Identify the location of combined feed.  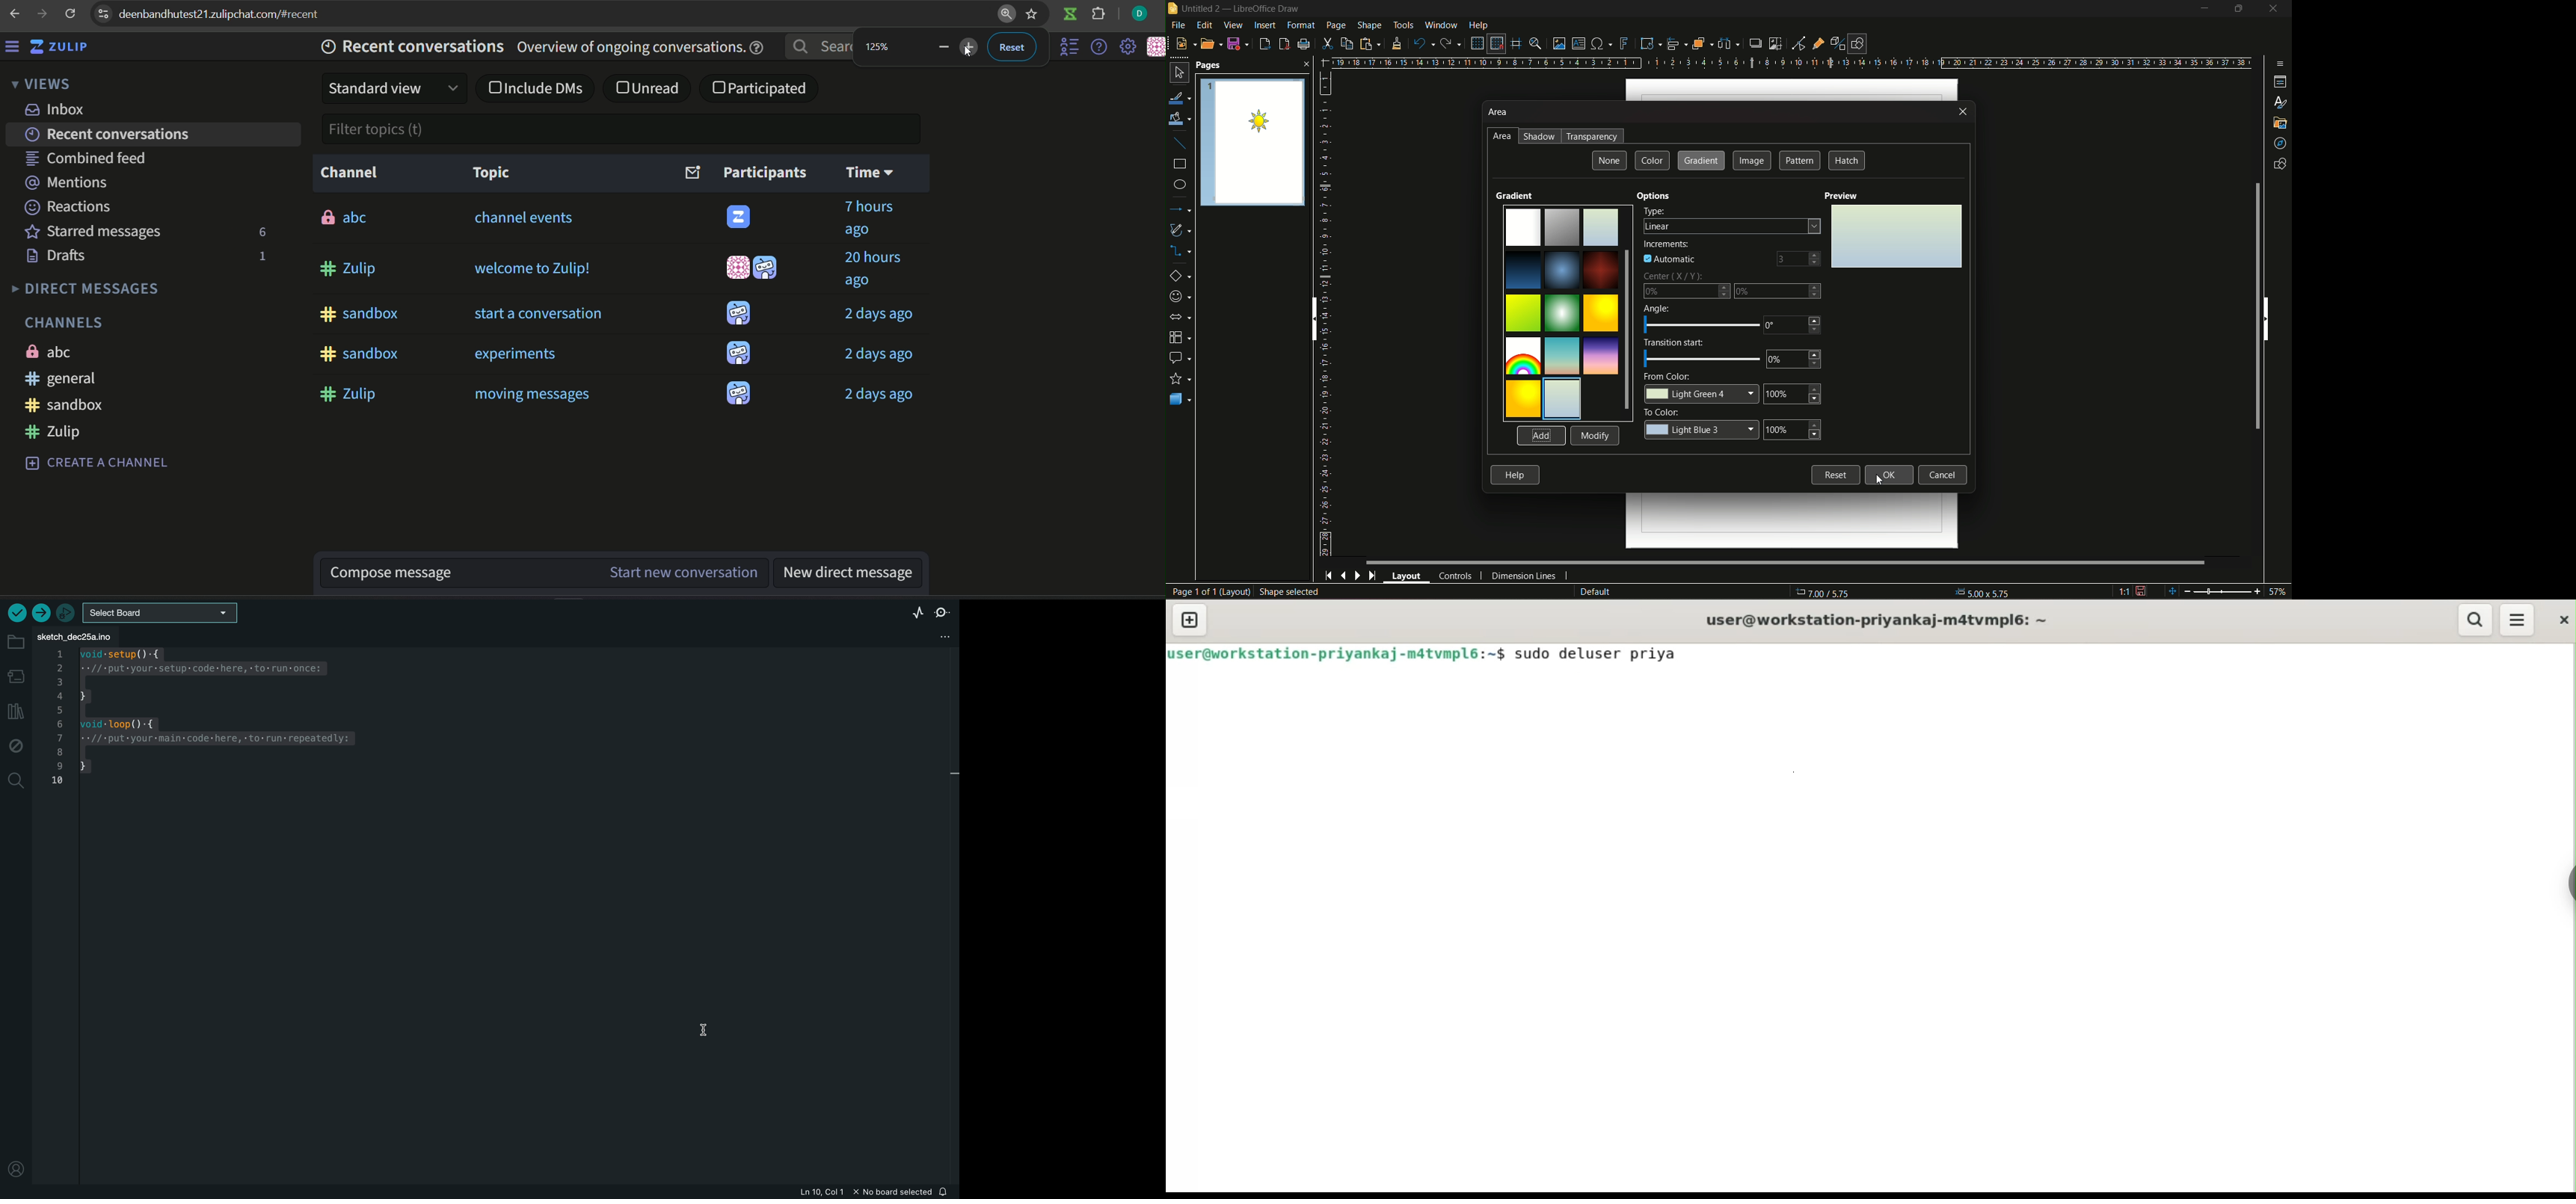
(88, 156).